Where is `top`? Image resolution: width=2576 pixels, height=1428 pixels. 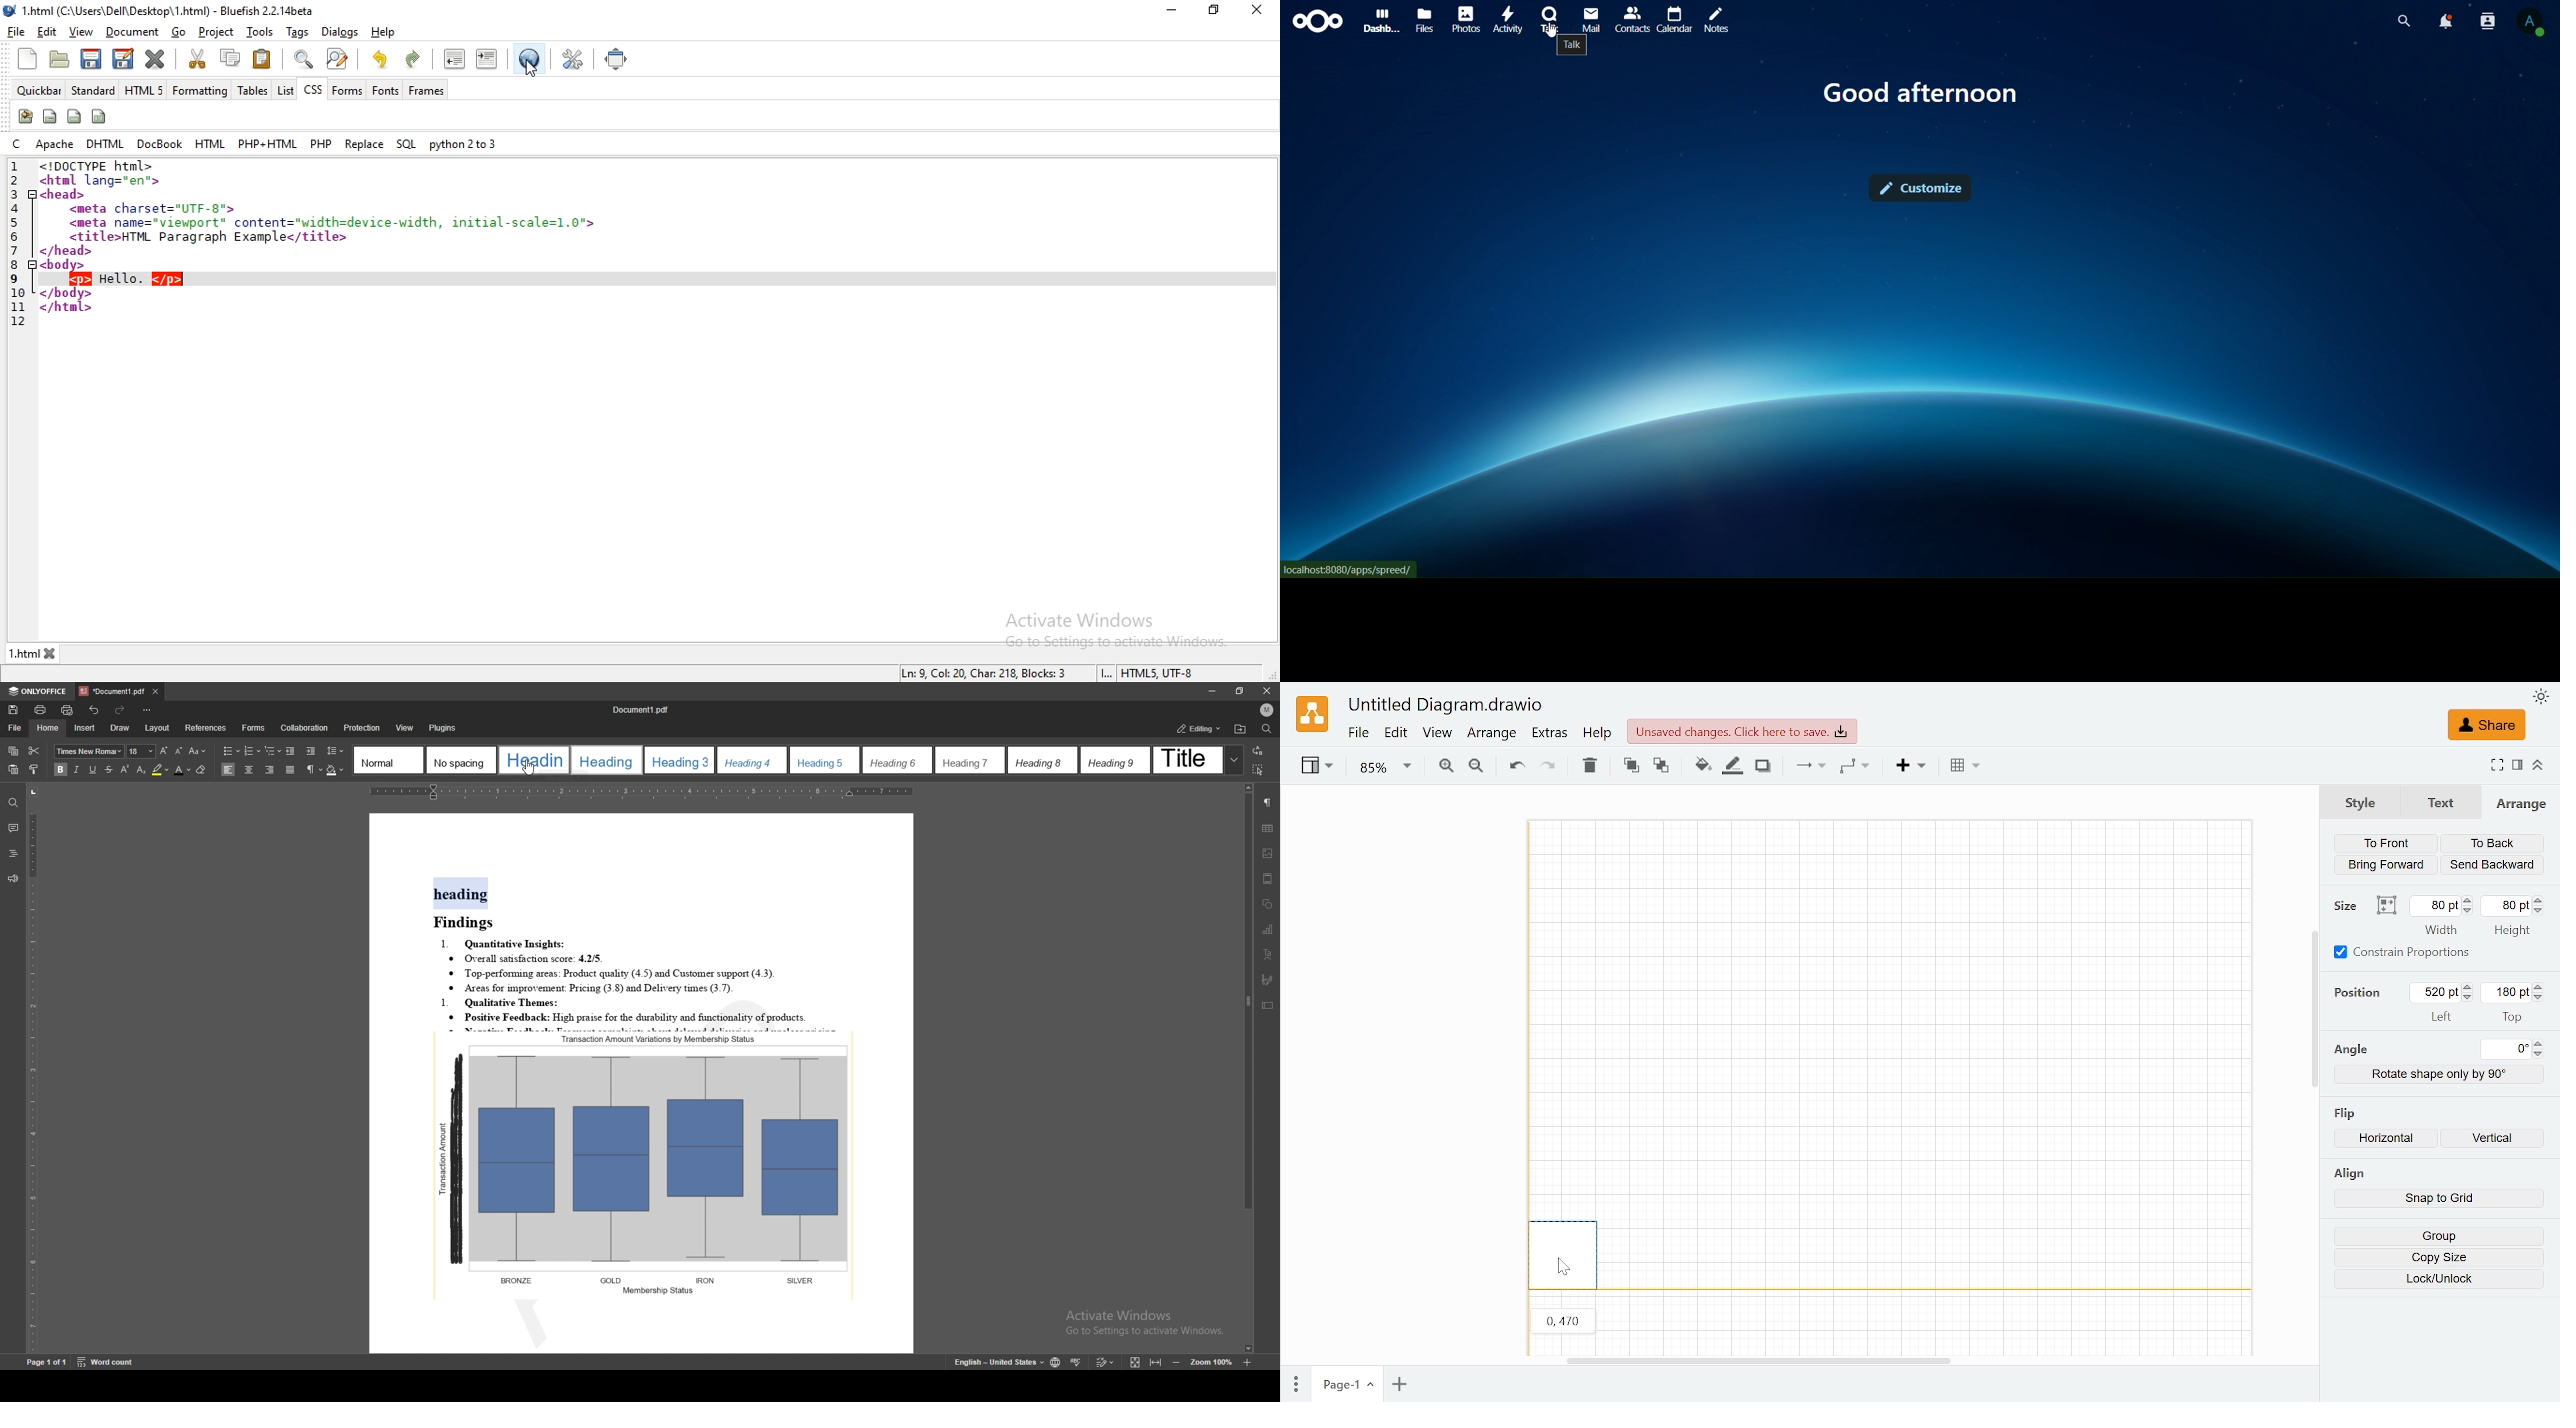
top is located at coordinates (2512, 1016).